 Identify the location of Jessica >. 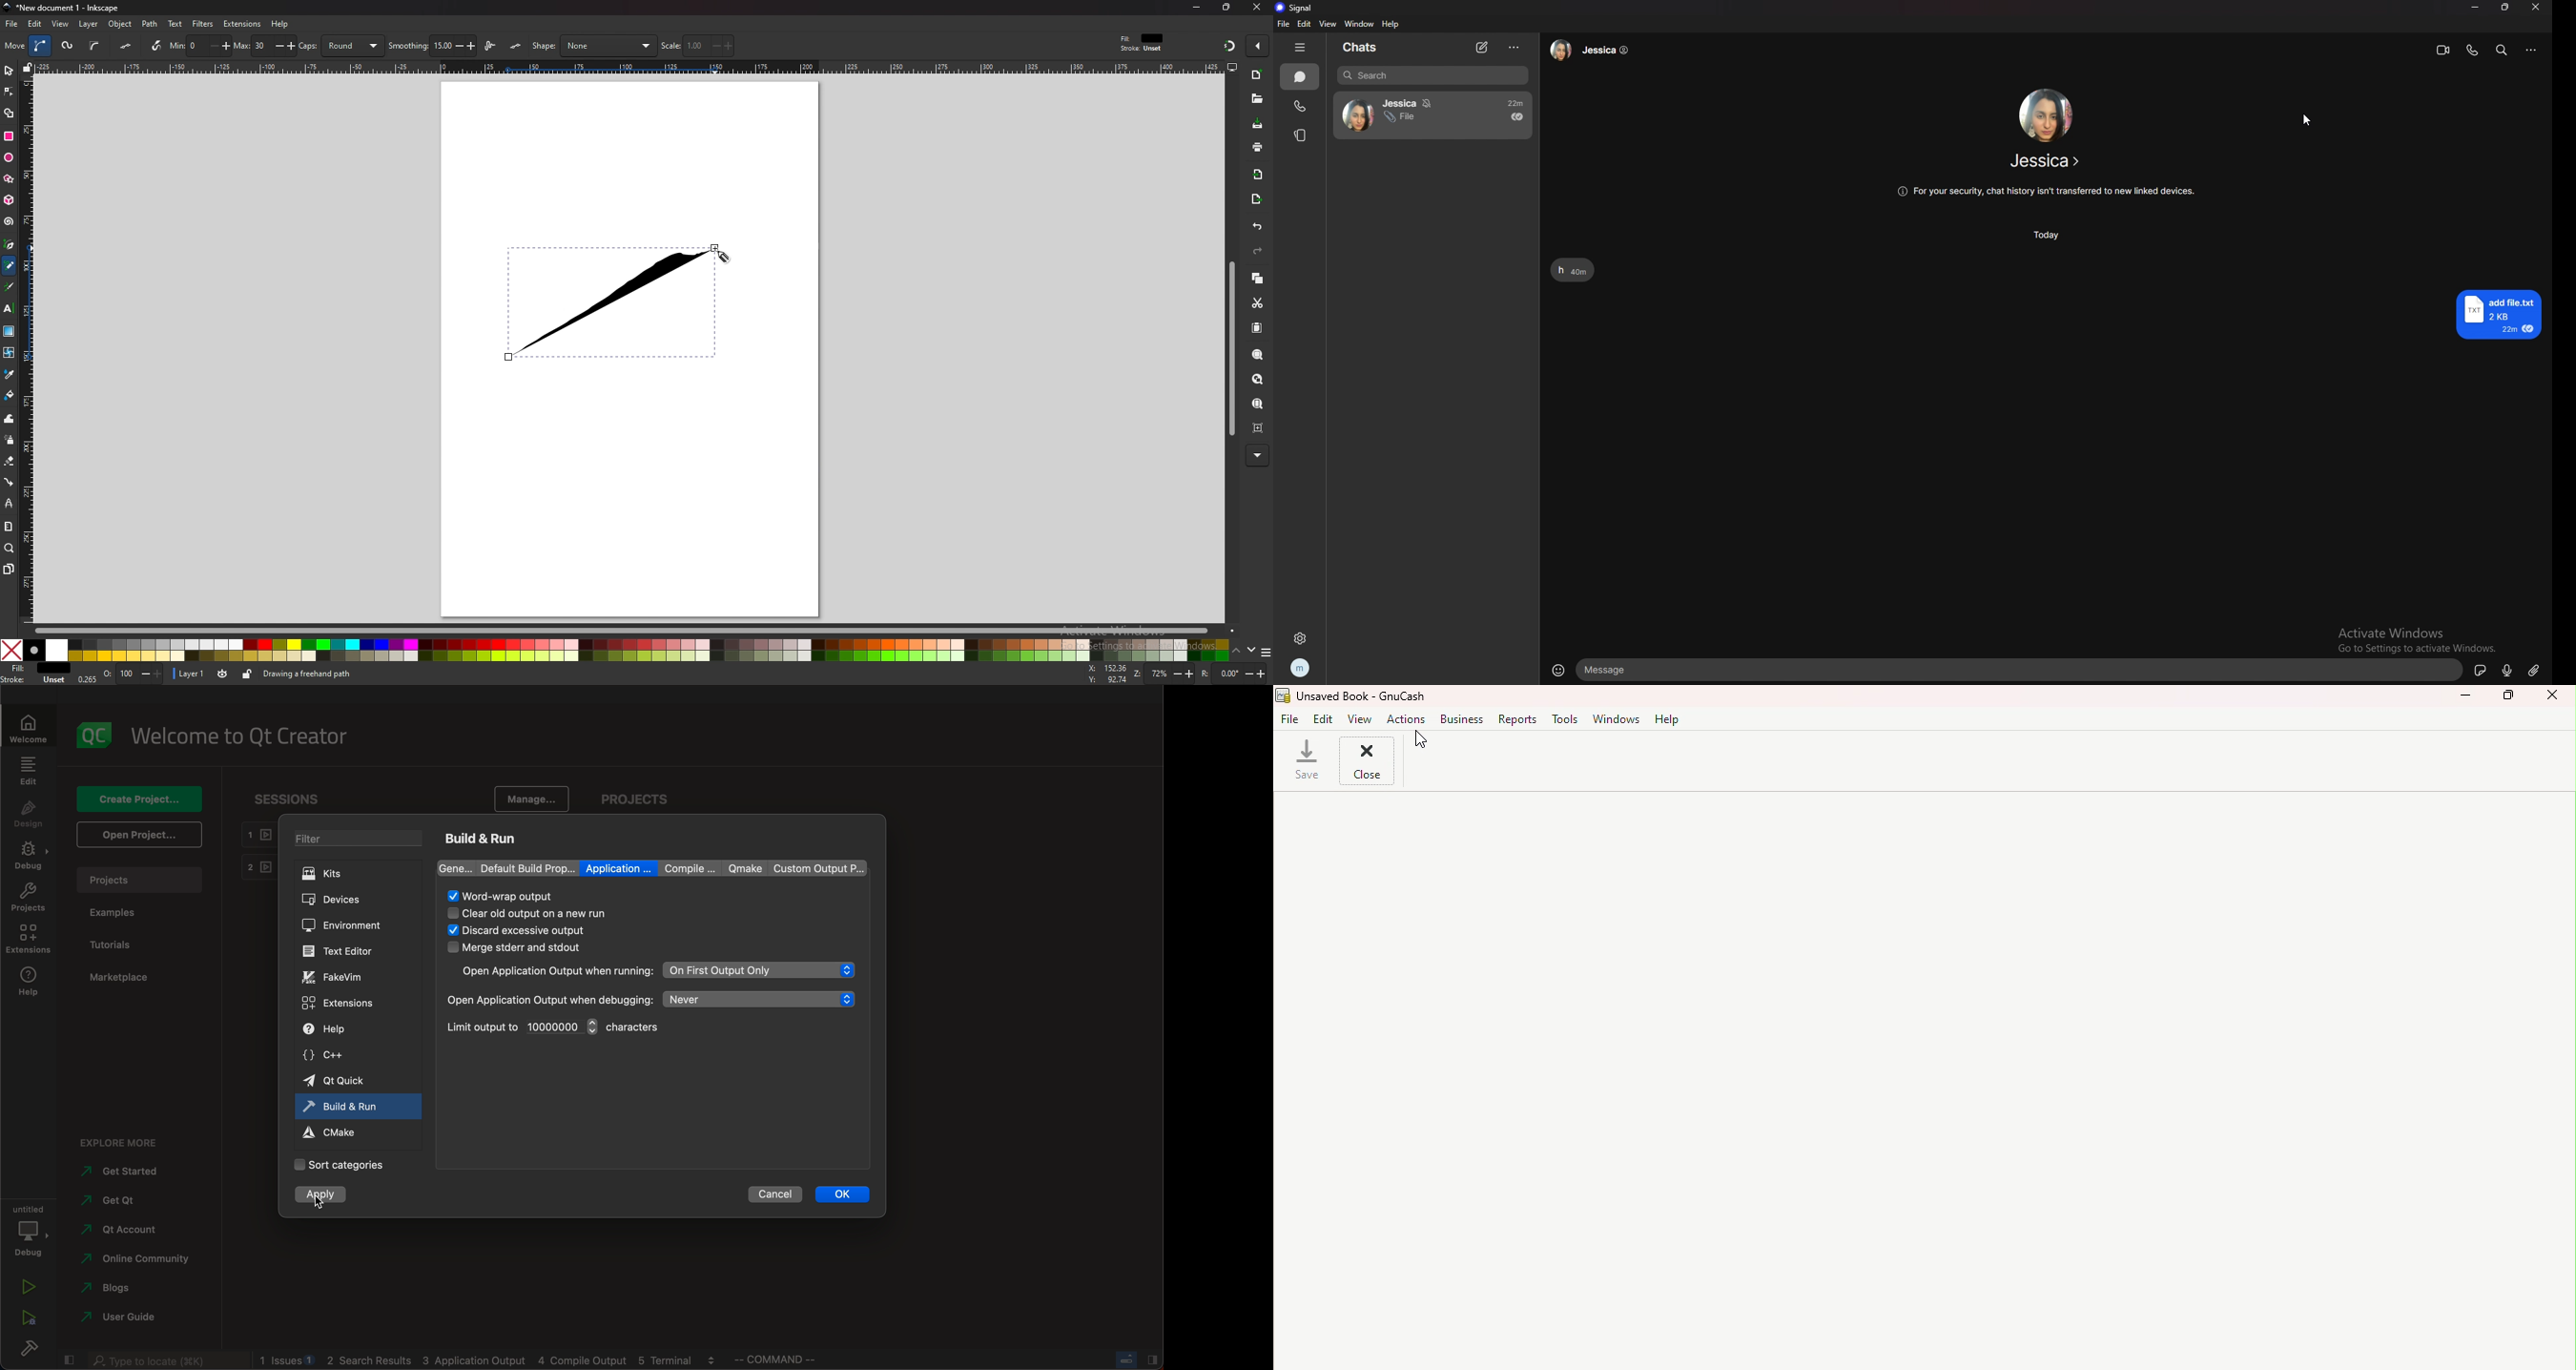
(2049, 163).